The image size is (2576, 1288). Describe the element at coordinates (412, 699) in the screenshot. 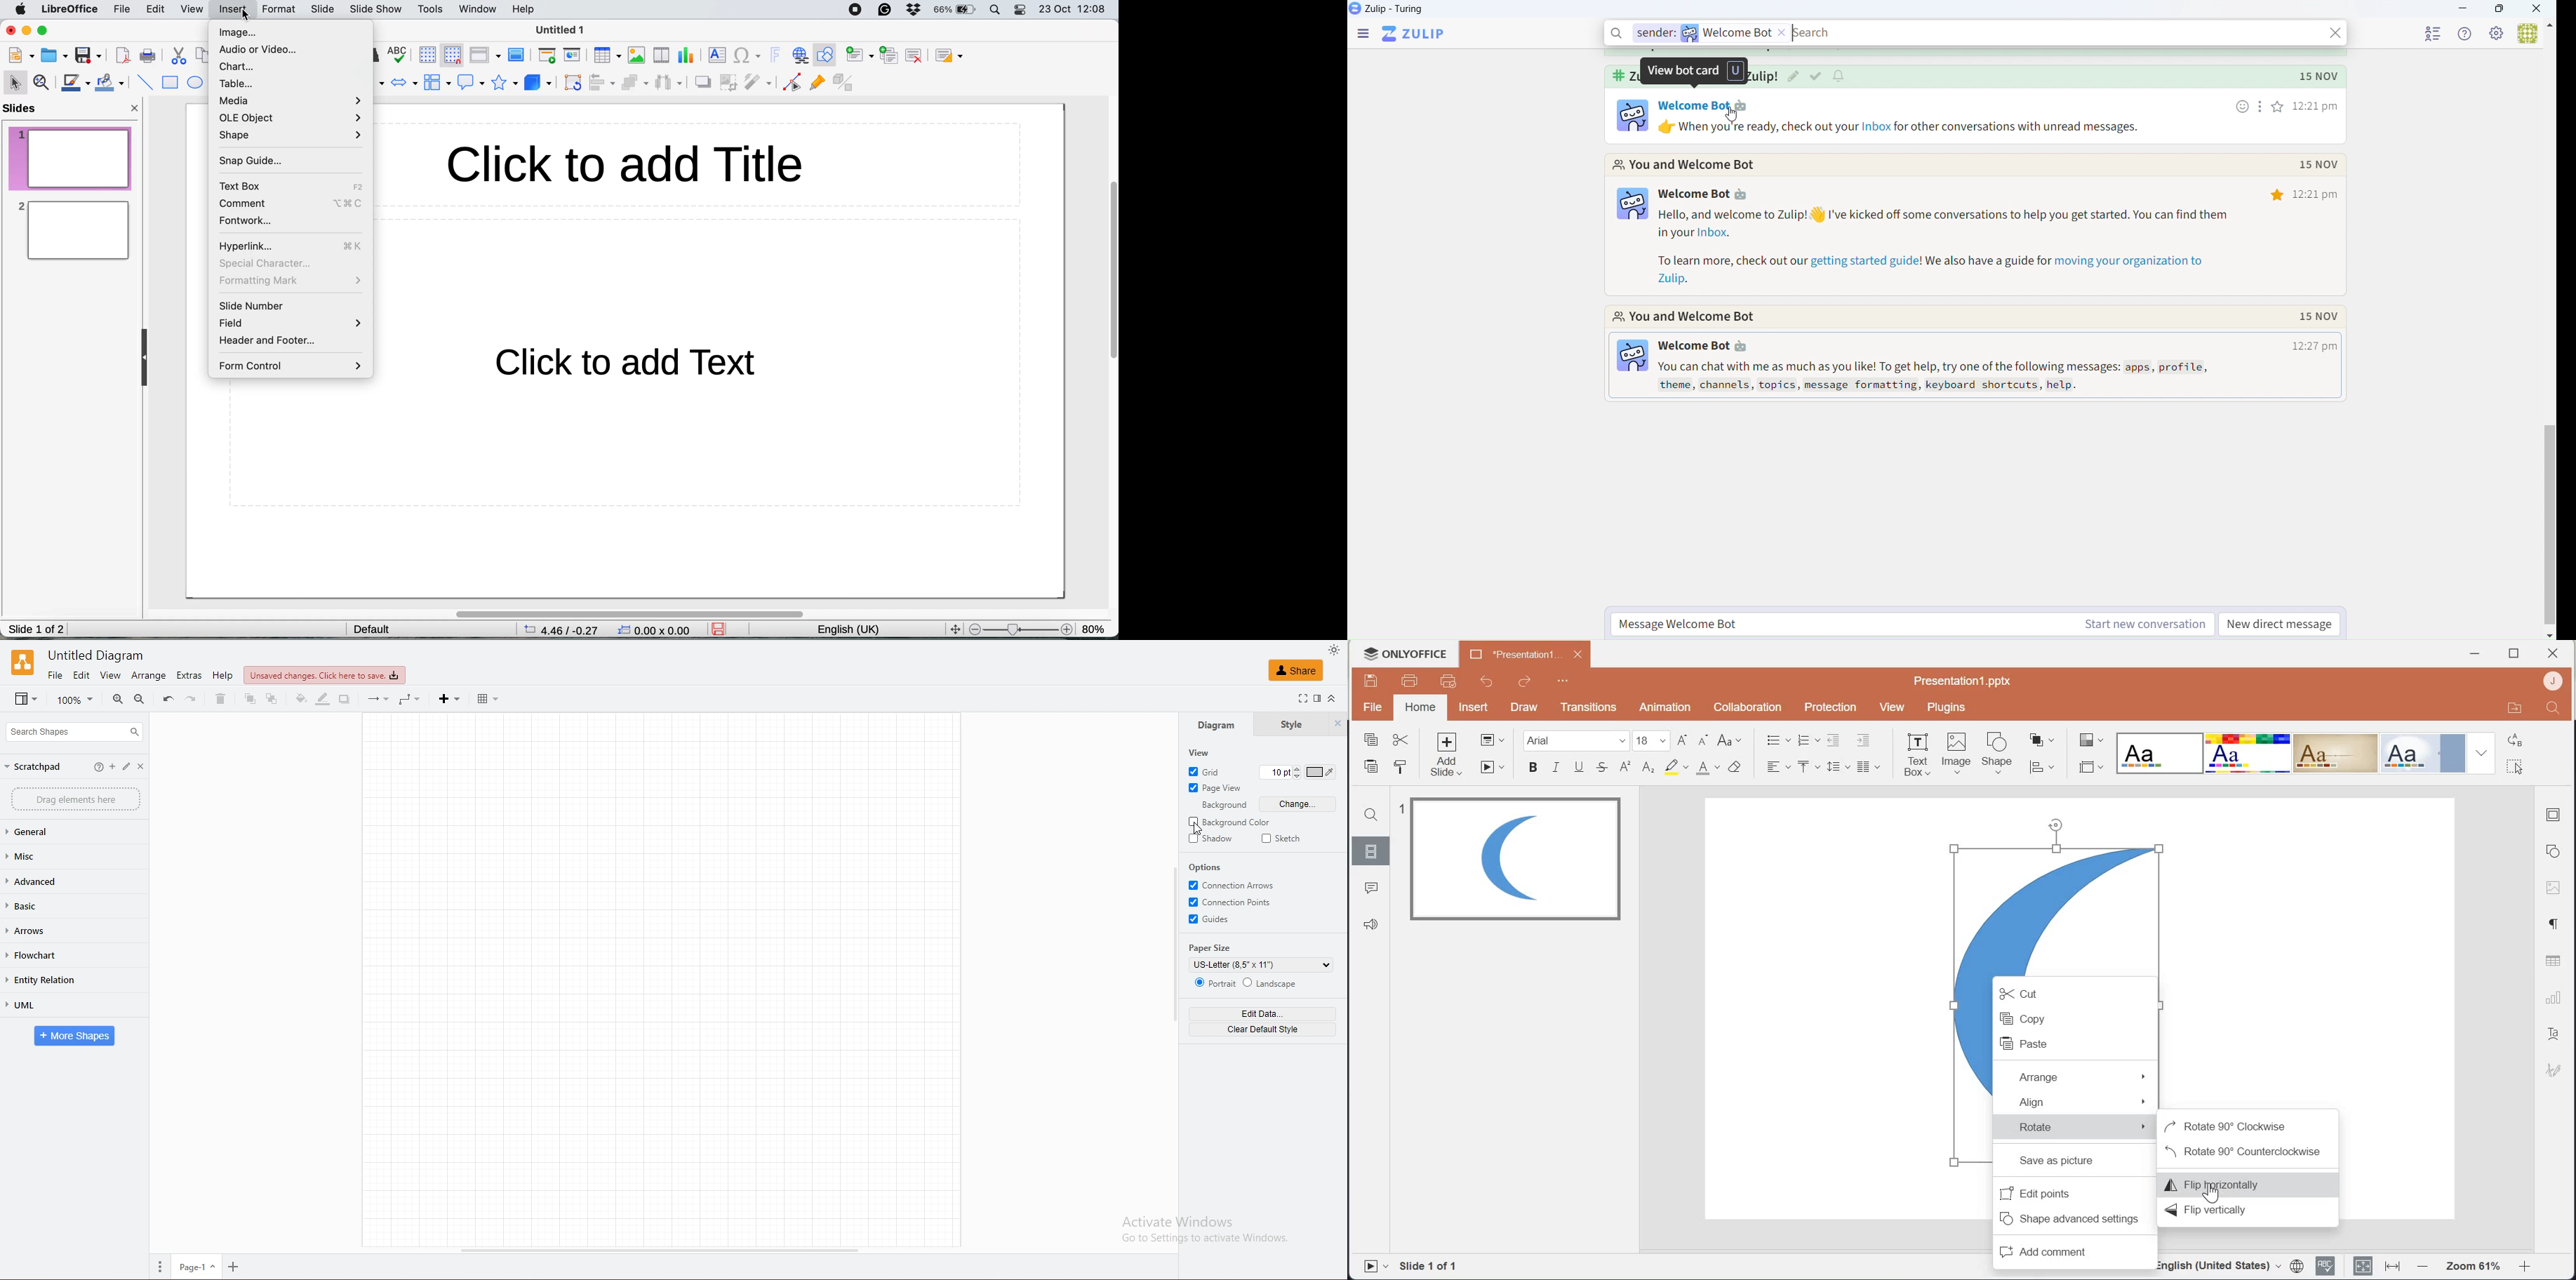

I see `waypoint` at that location.